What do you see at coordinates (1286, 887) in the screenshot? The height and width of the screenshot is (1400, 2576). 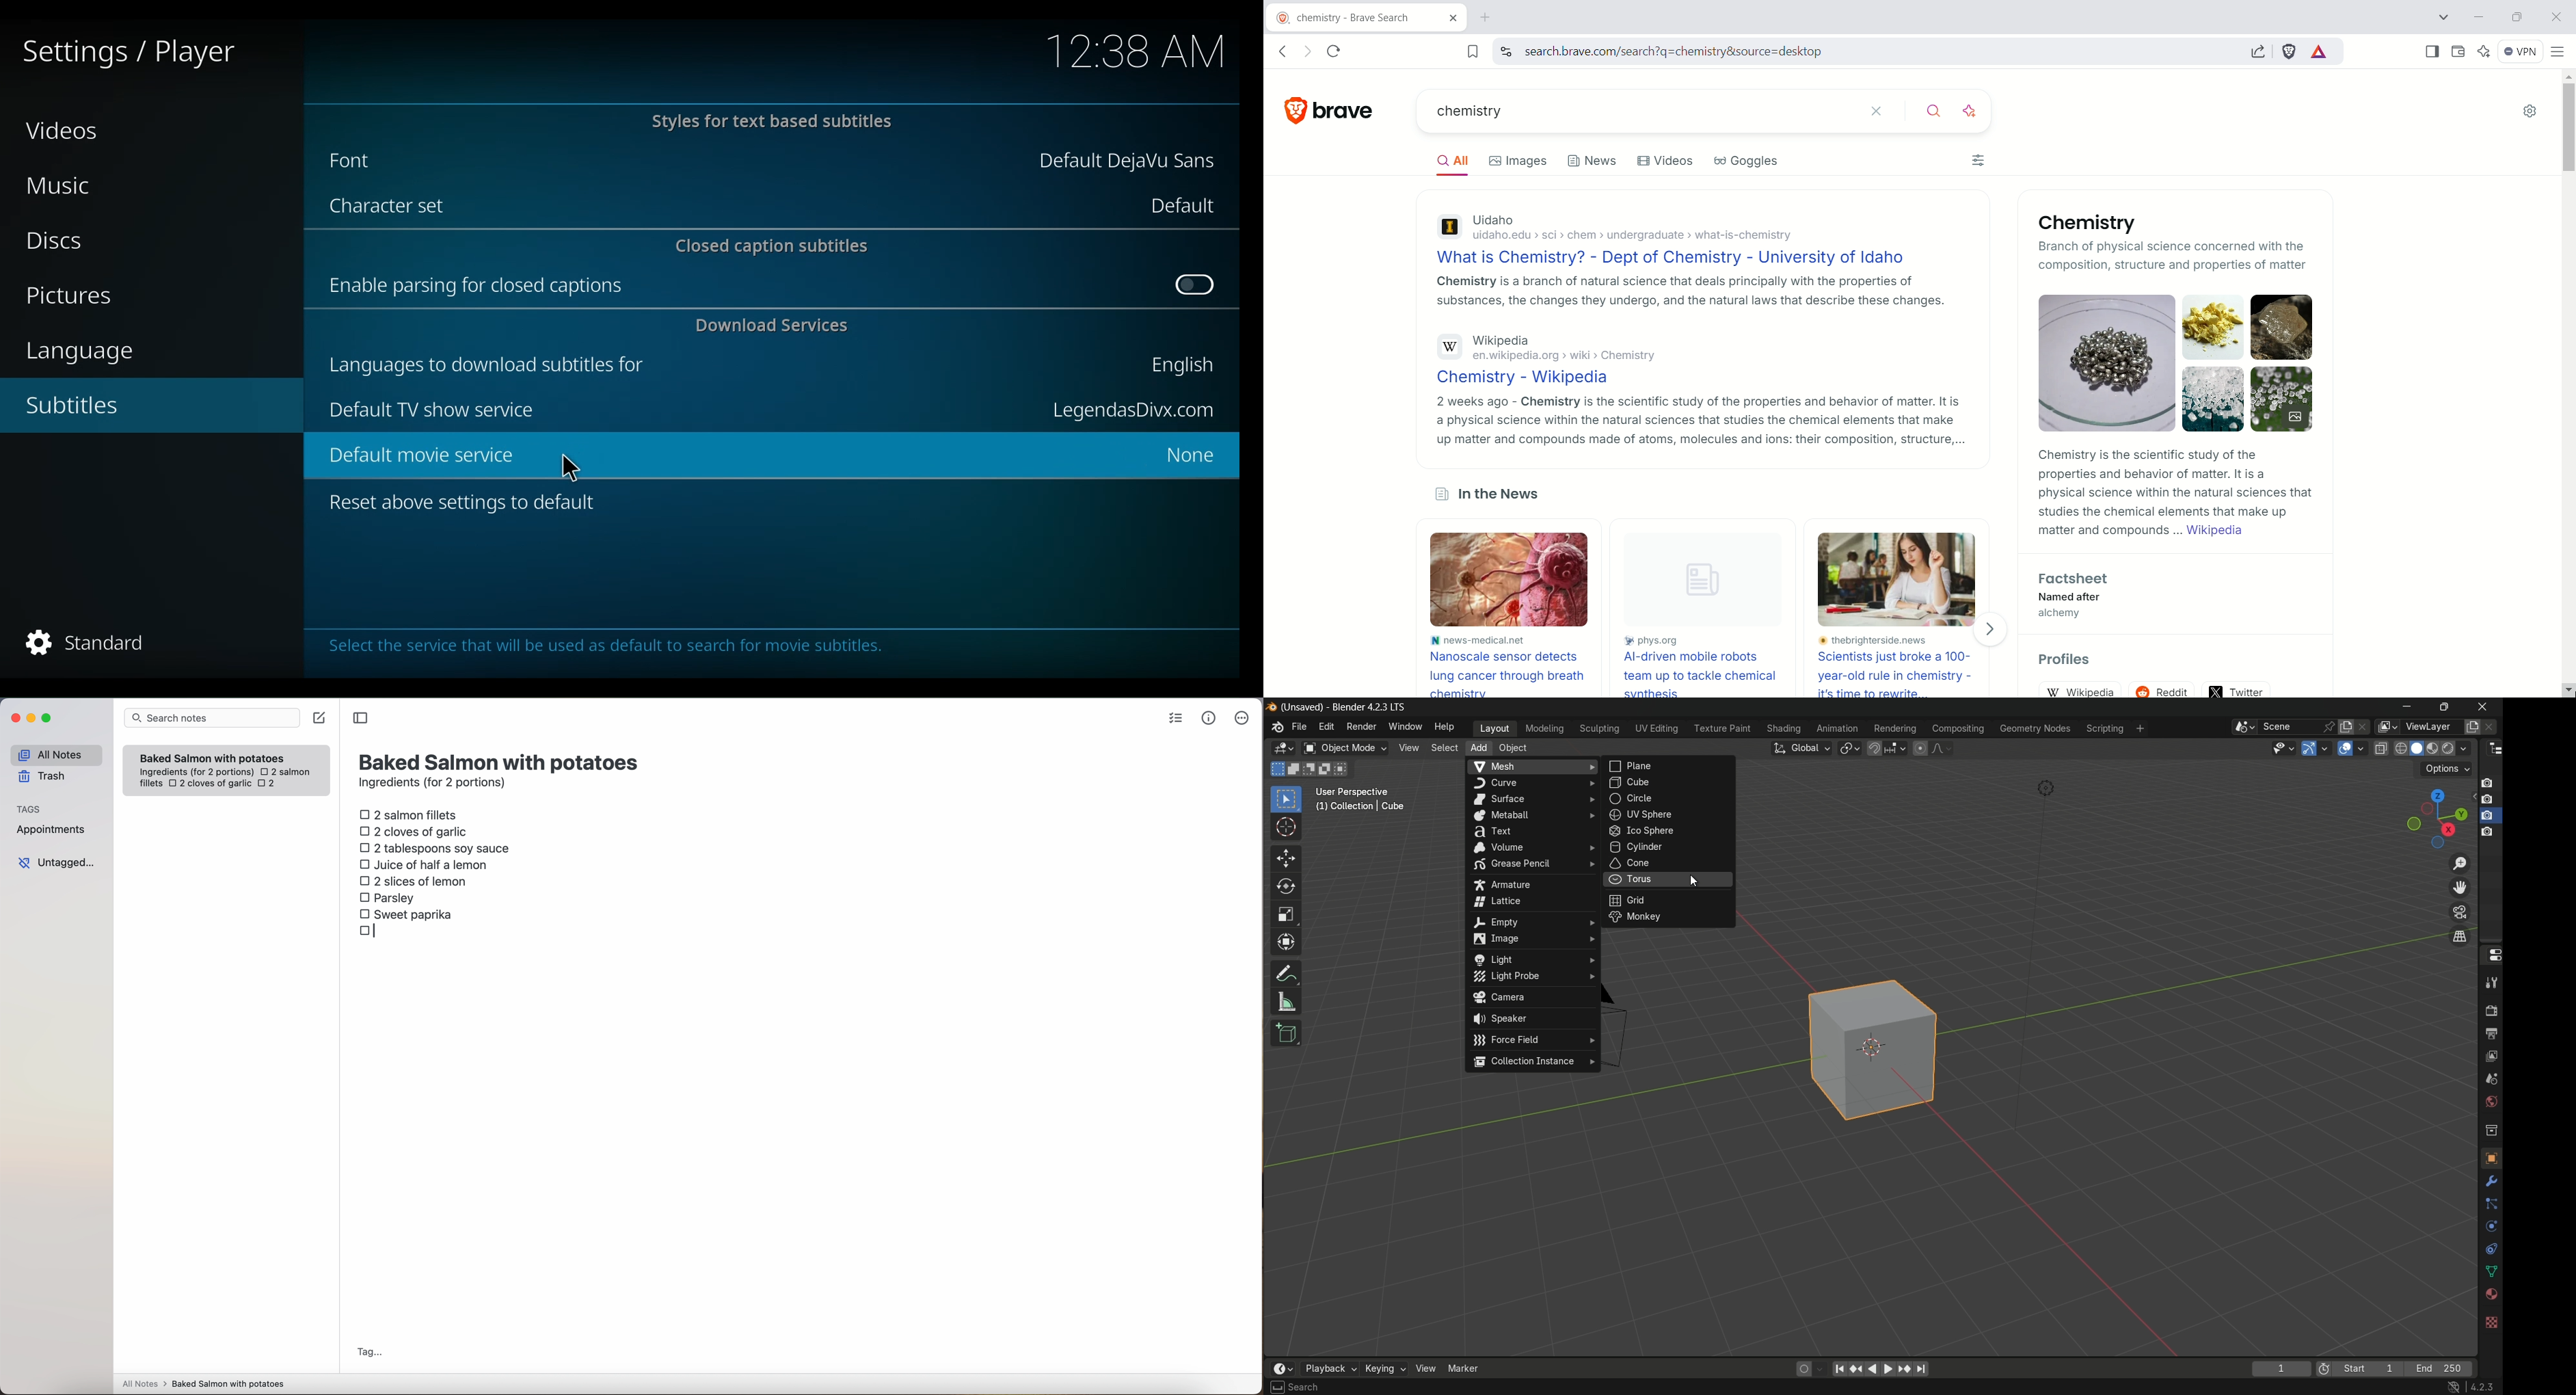 I see `rotate` at bounding box center [1286, 887].